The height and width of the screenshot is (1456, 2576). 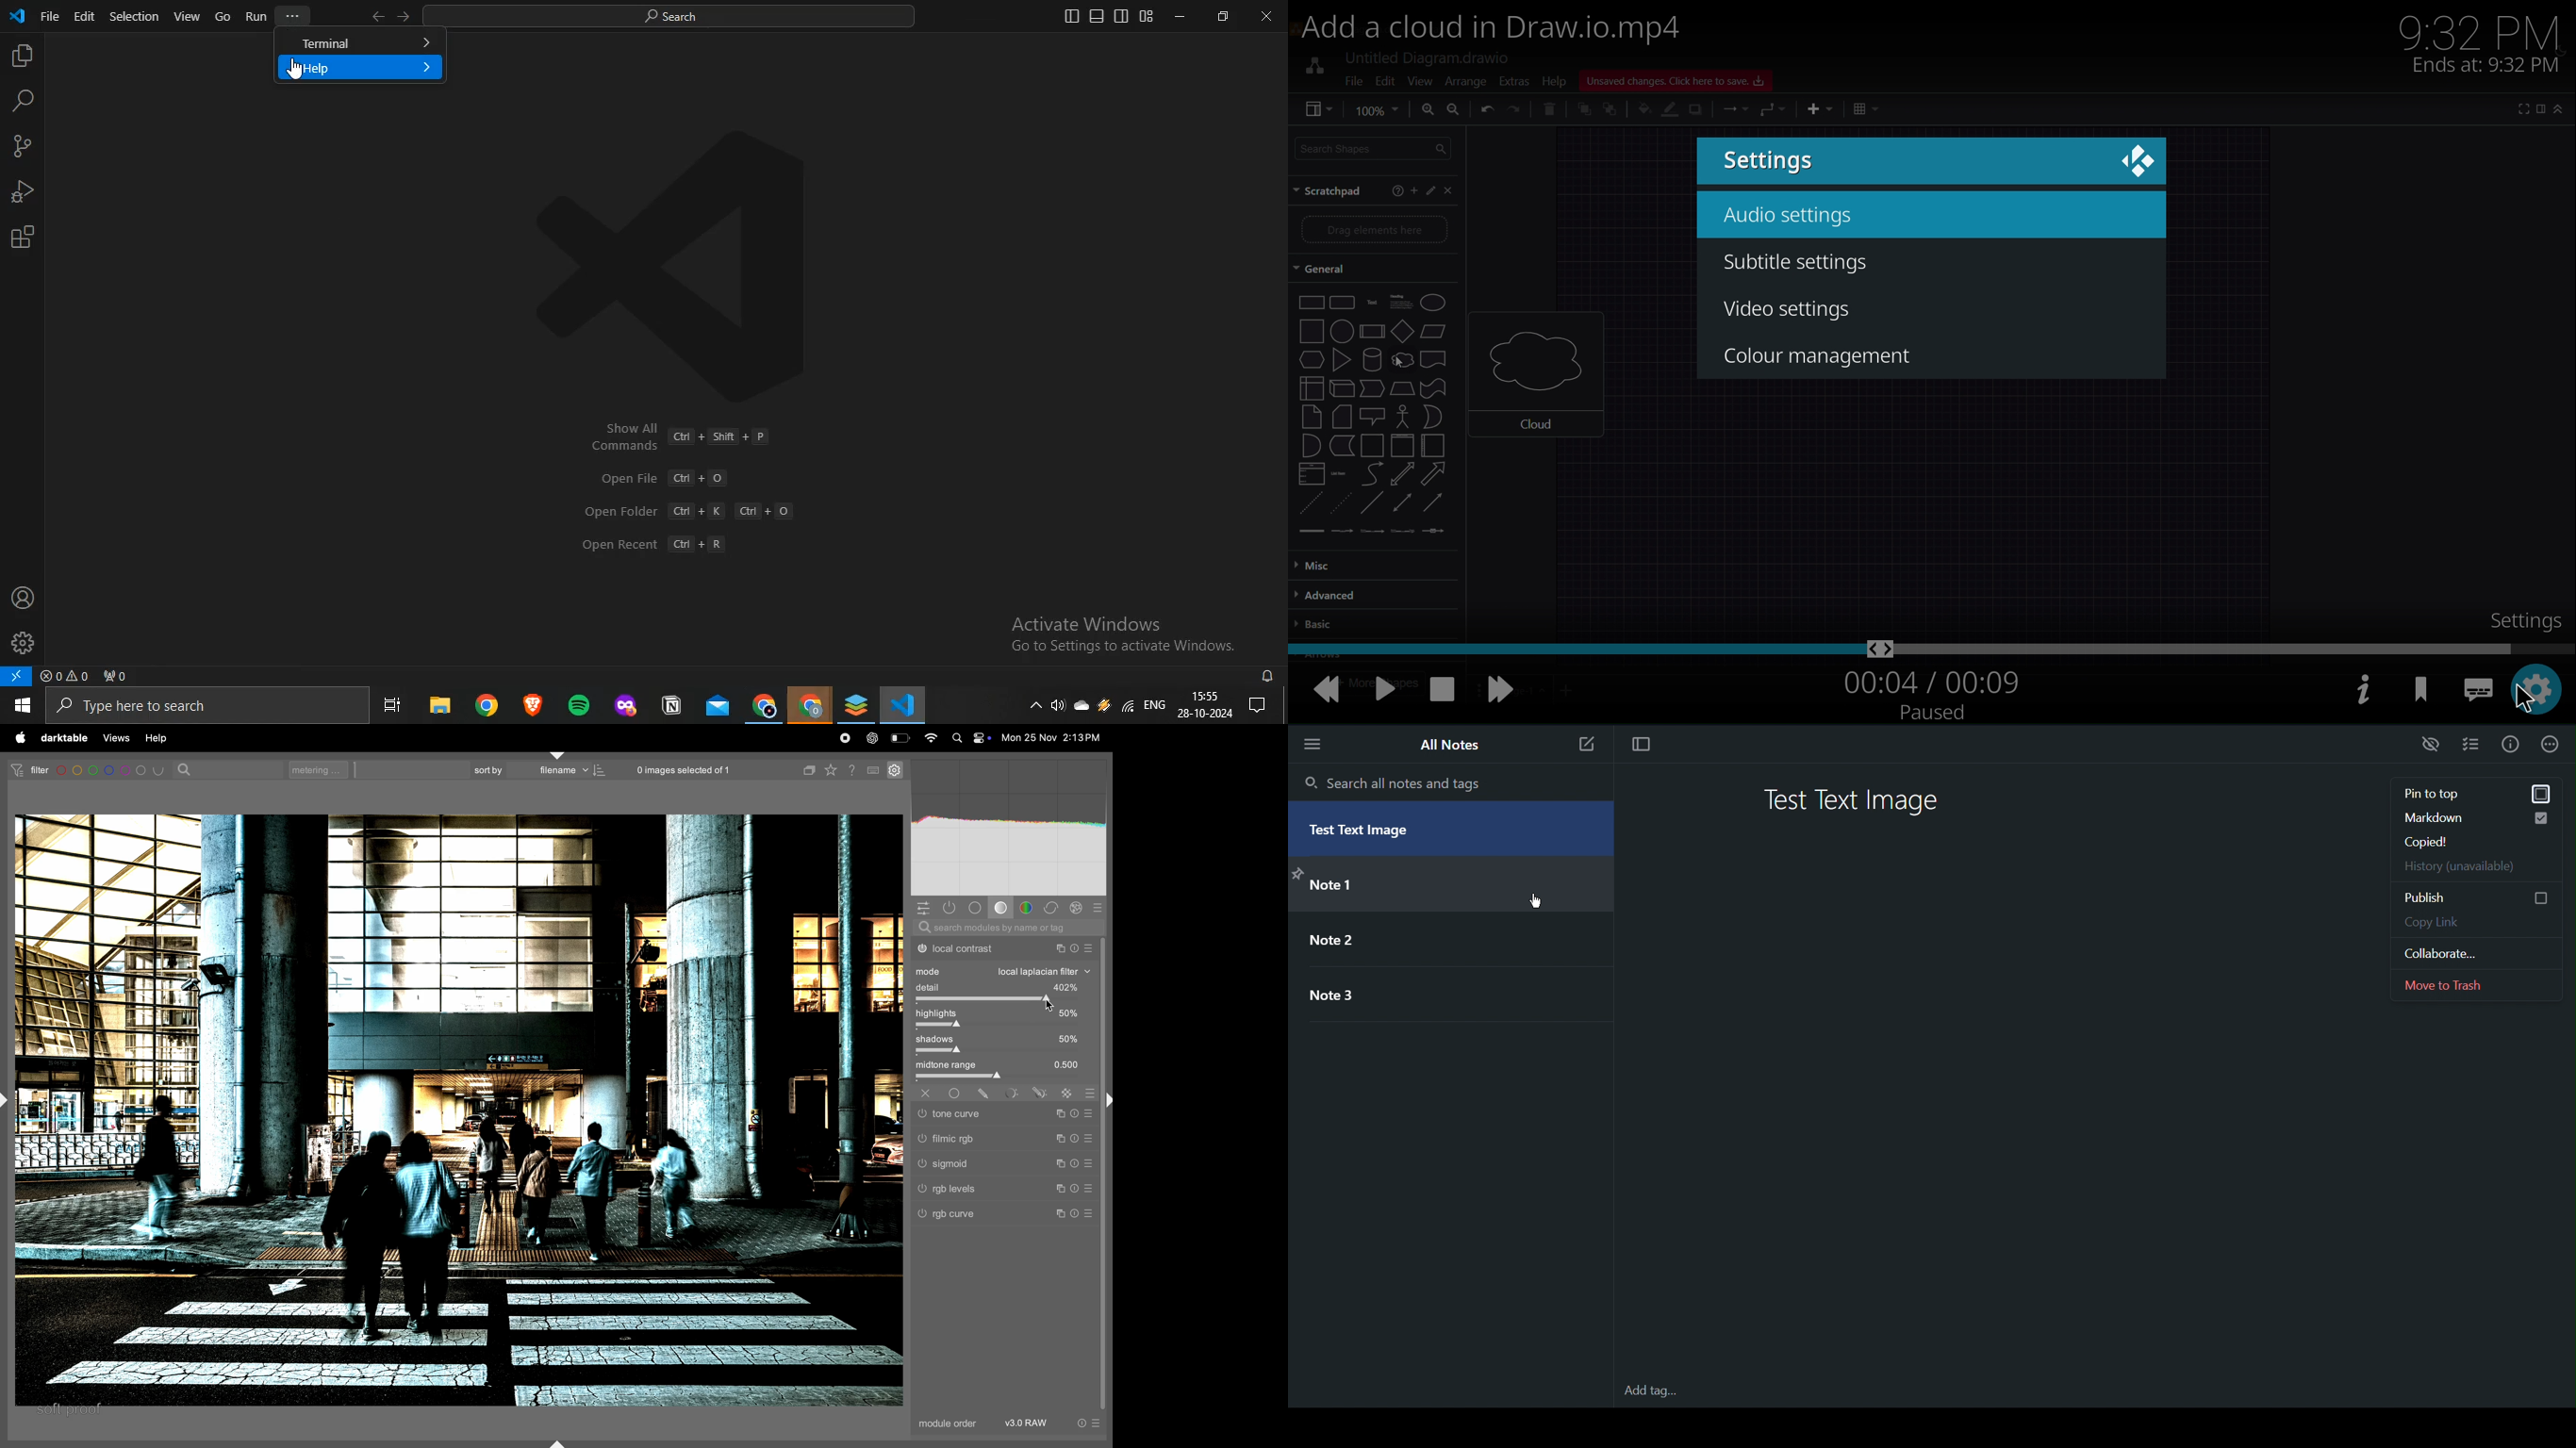 What do you see at coordinates (2424, 692) in the screenshot?
I see `bookmark` at bounding box center [2424, 692].